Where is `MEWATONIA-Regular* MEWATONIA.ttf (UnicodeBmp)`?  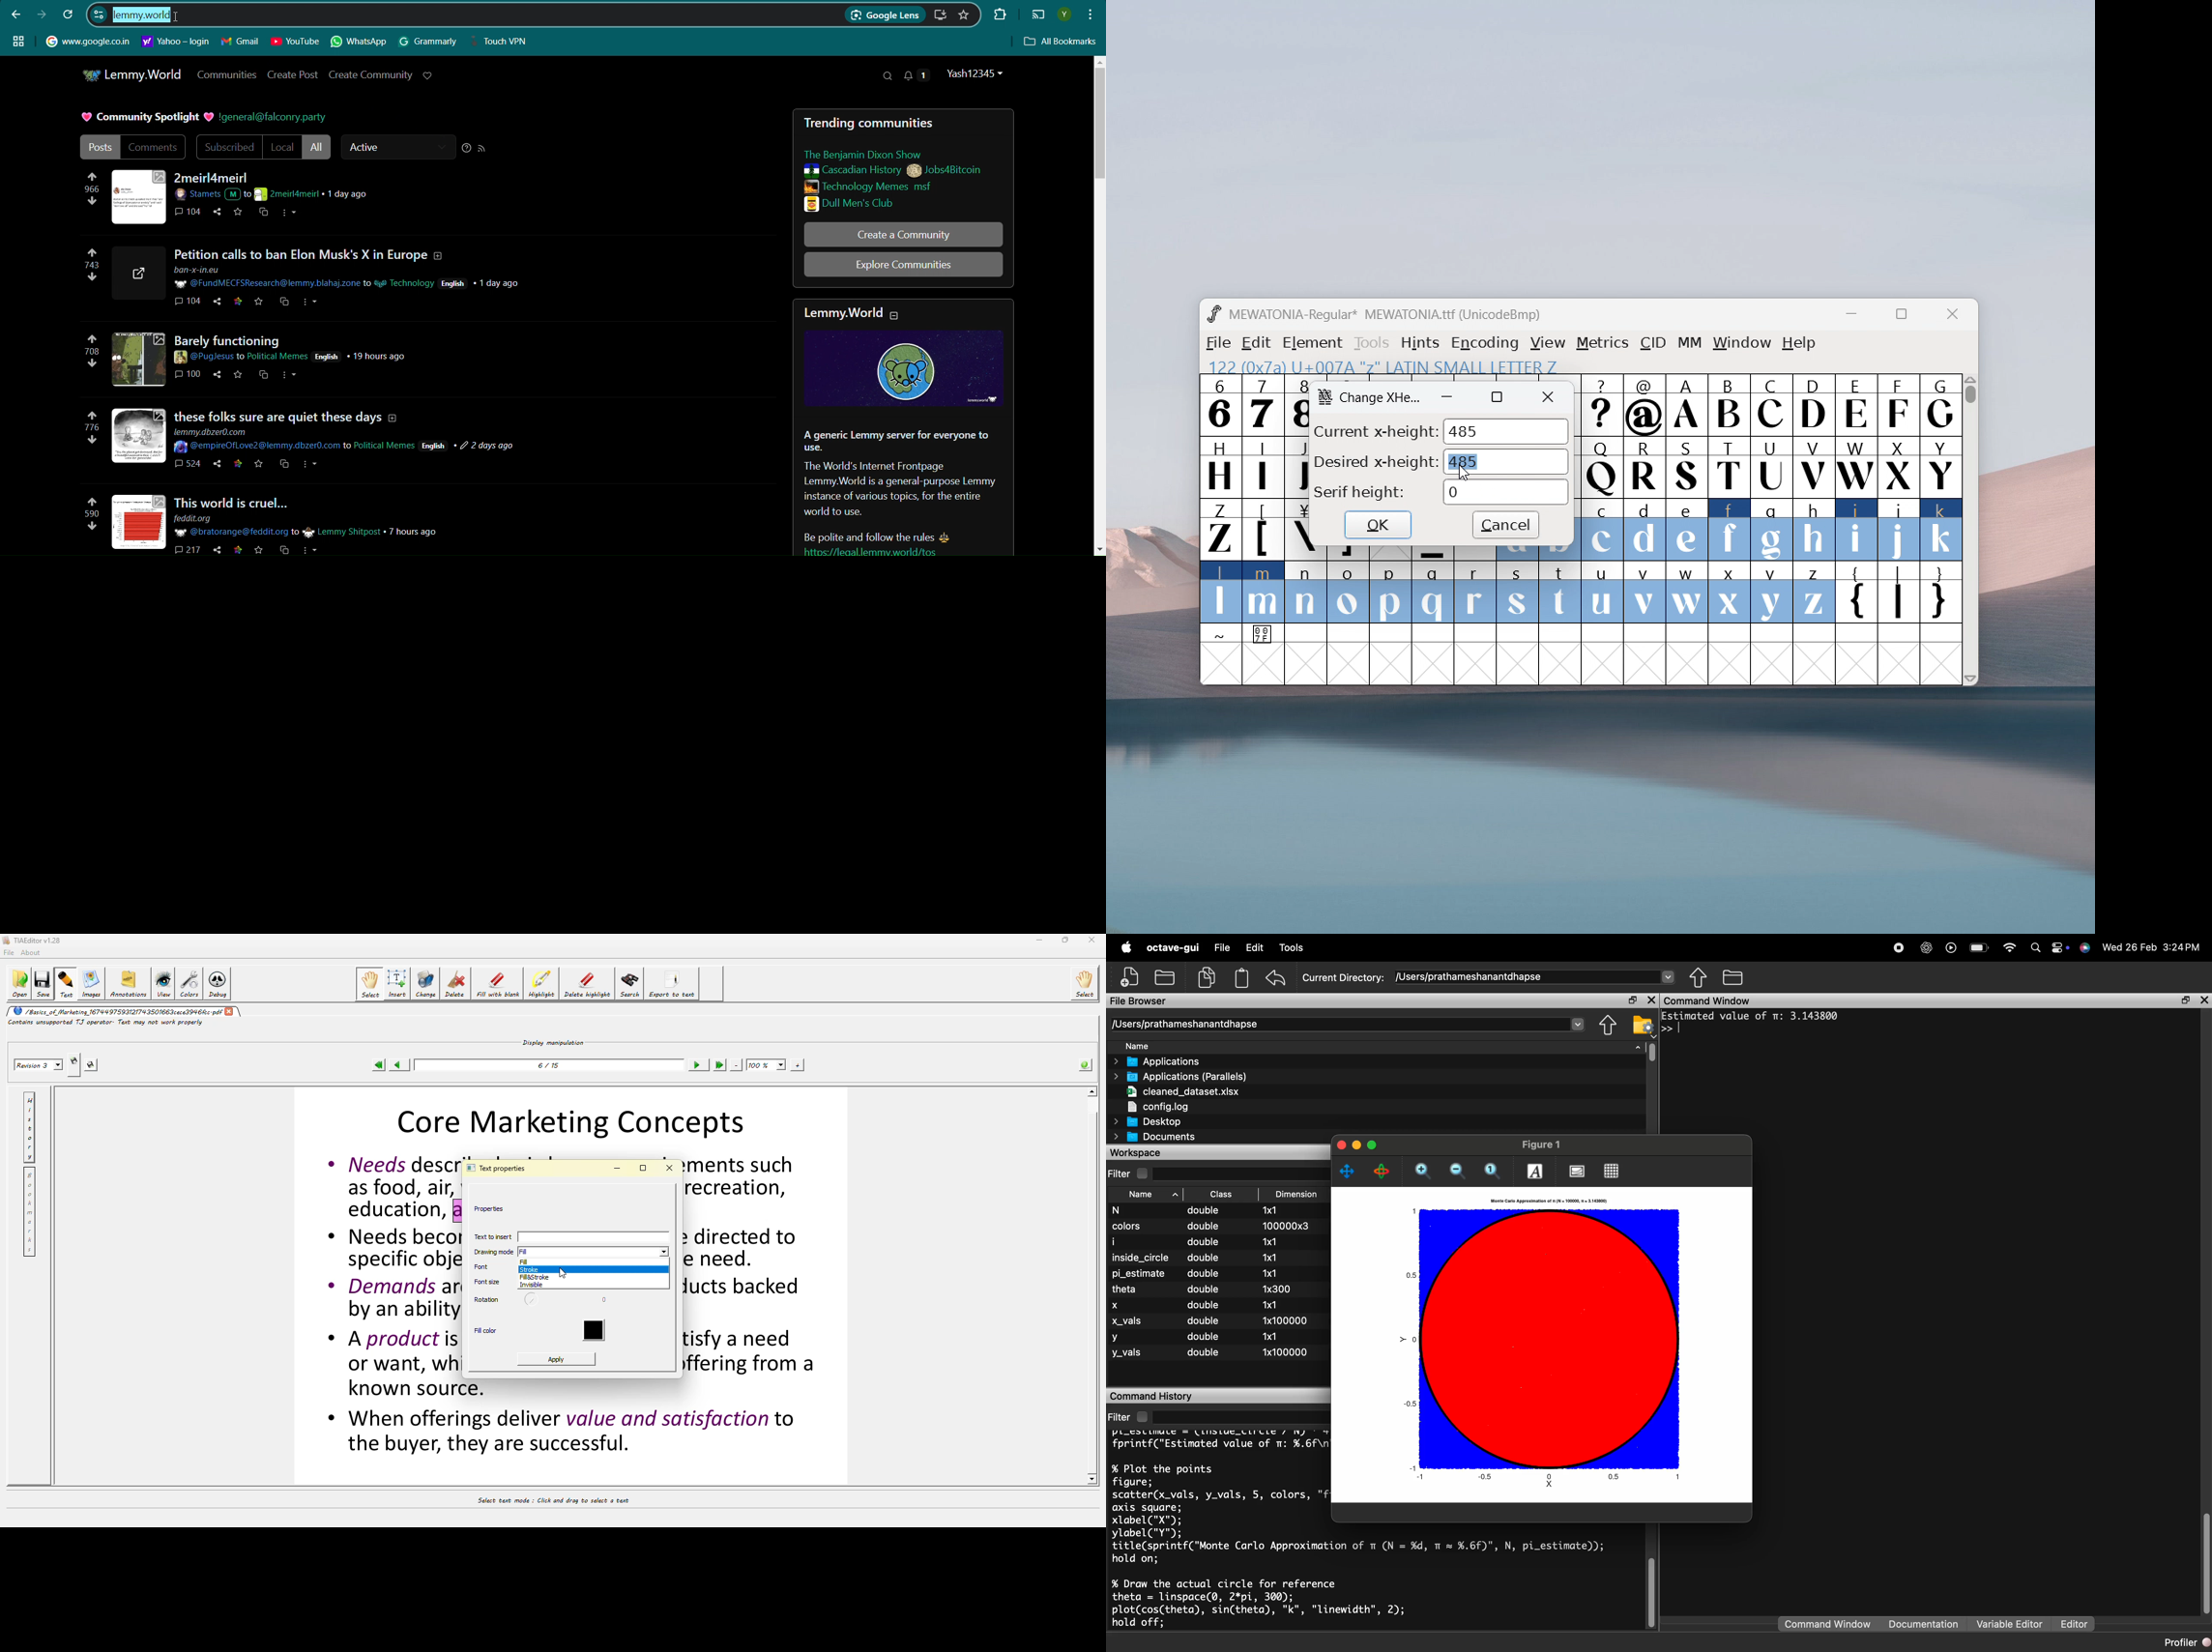 MEWATONIA-Regular* MEWATONIA.ttf (UnicodeBmp) is located at coordinates (1388, 315).